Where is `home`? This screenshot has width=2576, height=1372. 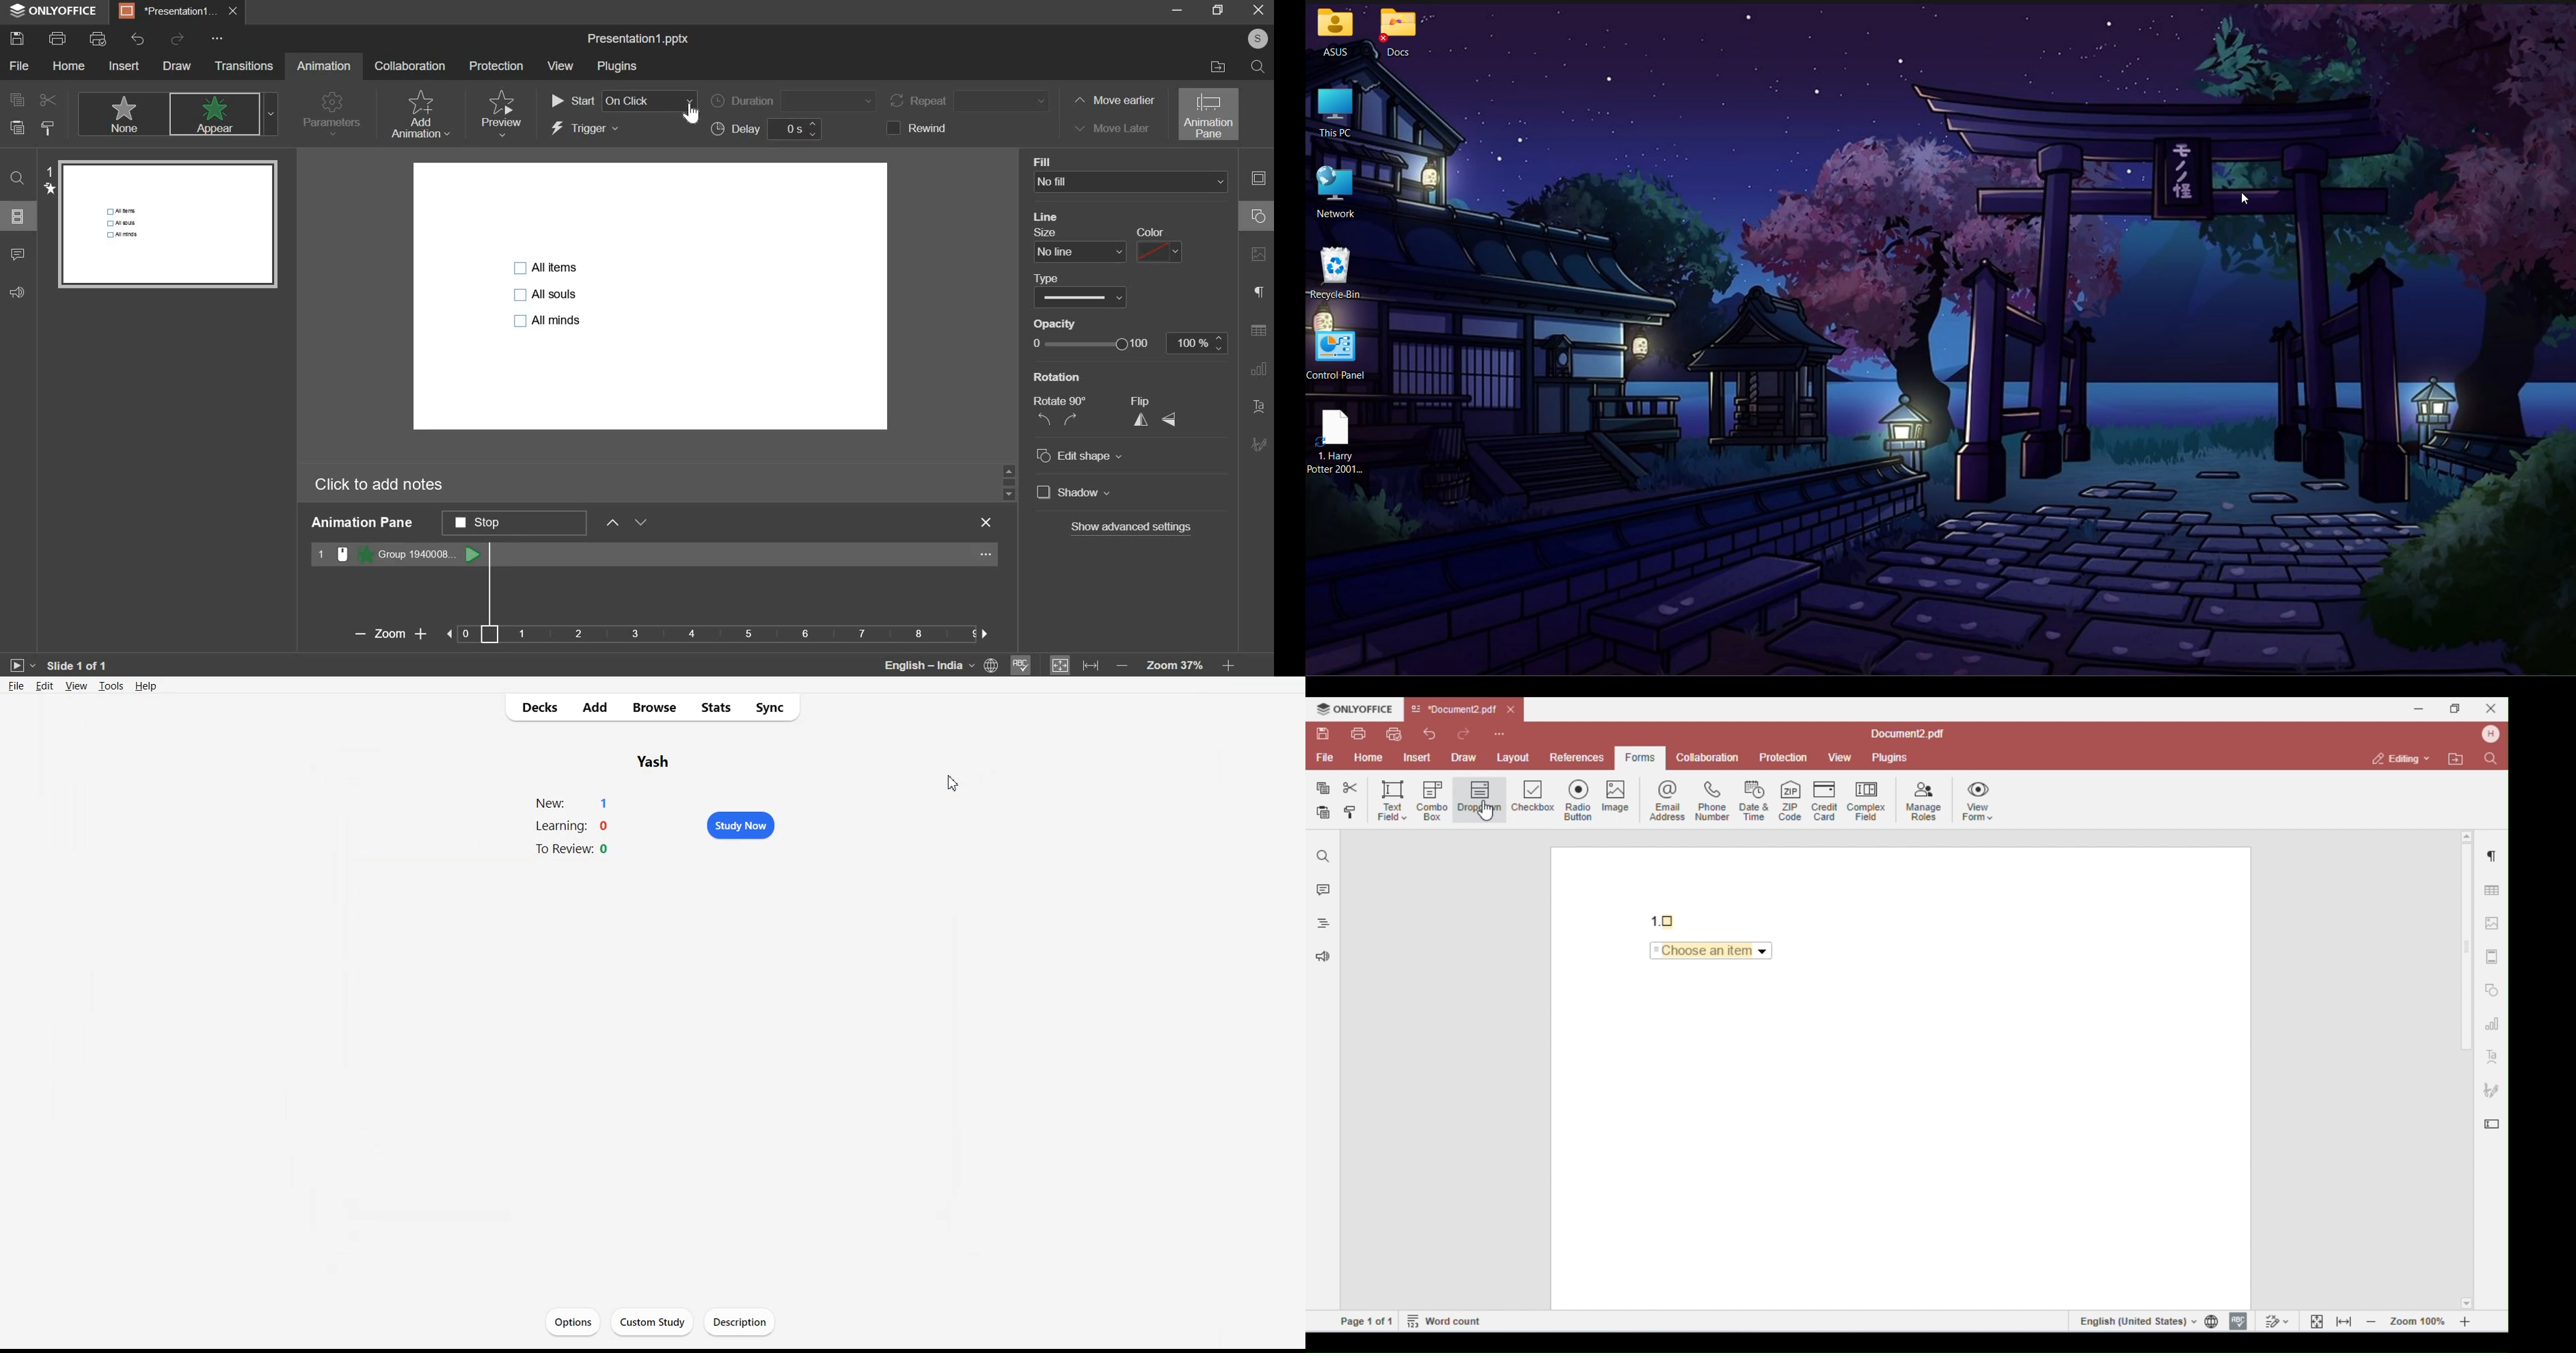
home is located at coordinates (69, 66).